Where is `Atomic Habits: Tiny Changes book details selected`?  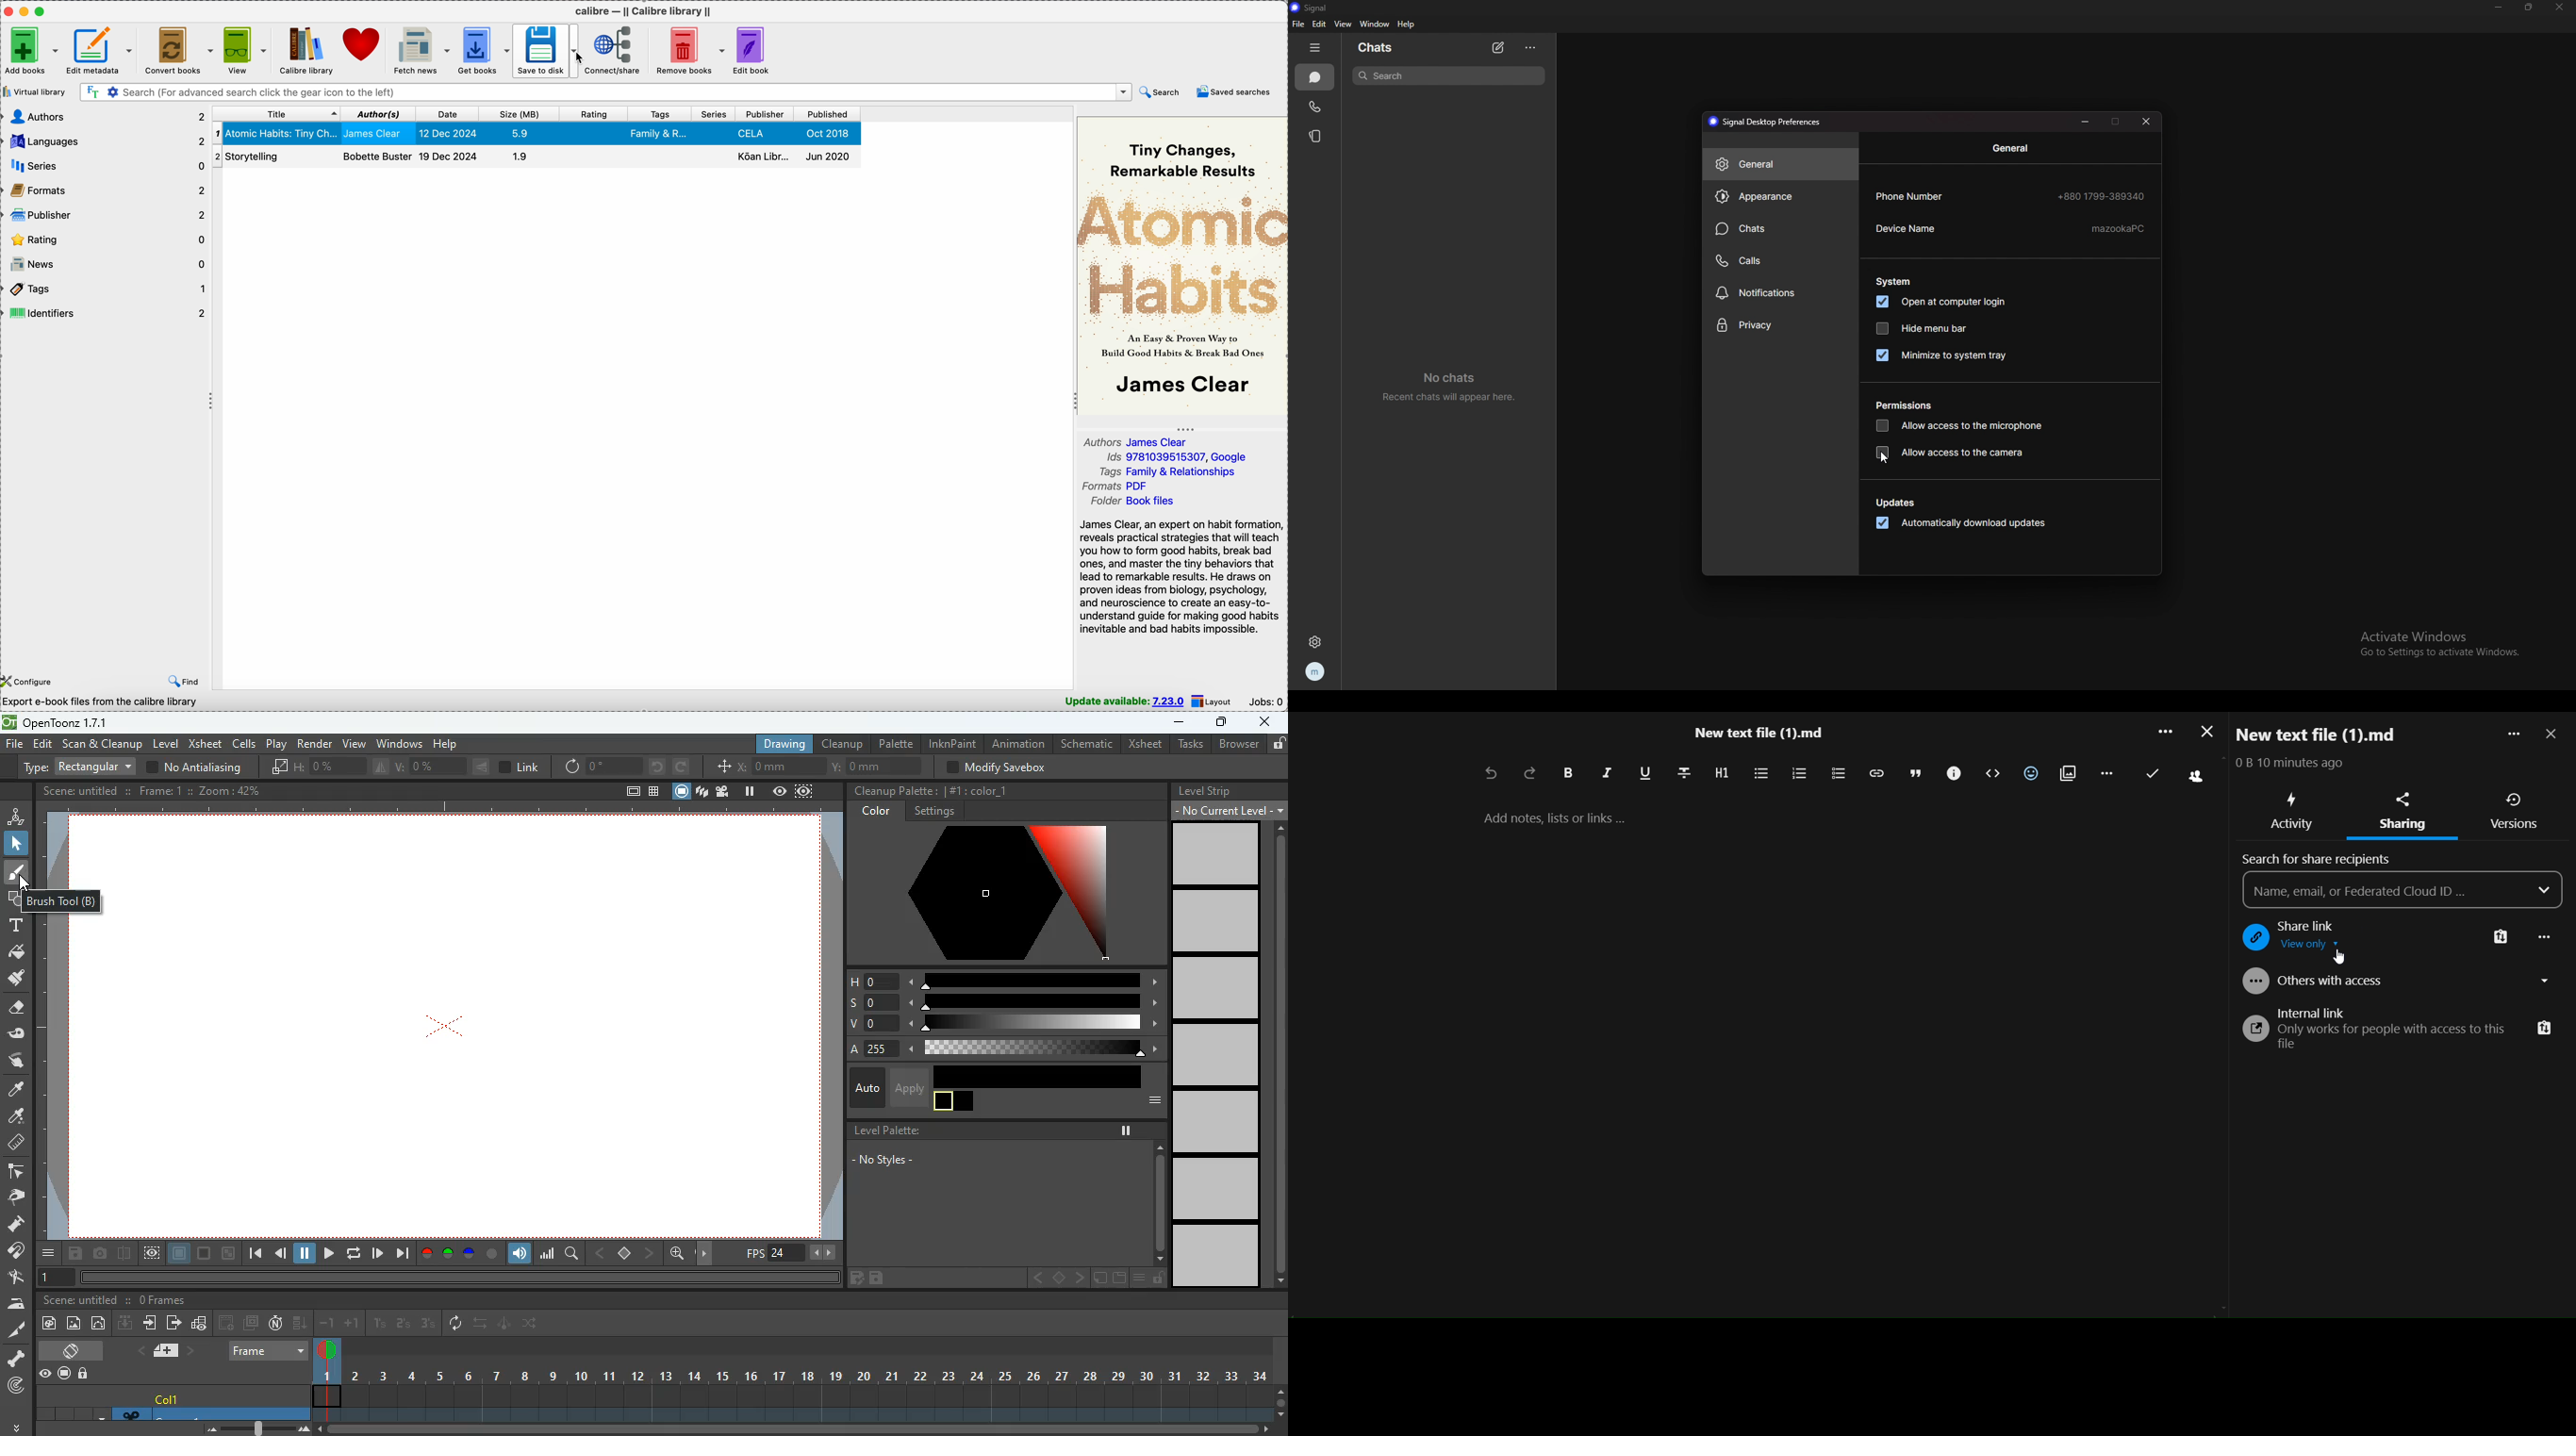 Atomic Habits: Tiny Changes book details selected is located at coordinates (534, 134).